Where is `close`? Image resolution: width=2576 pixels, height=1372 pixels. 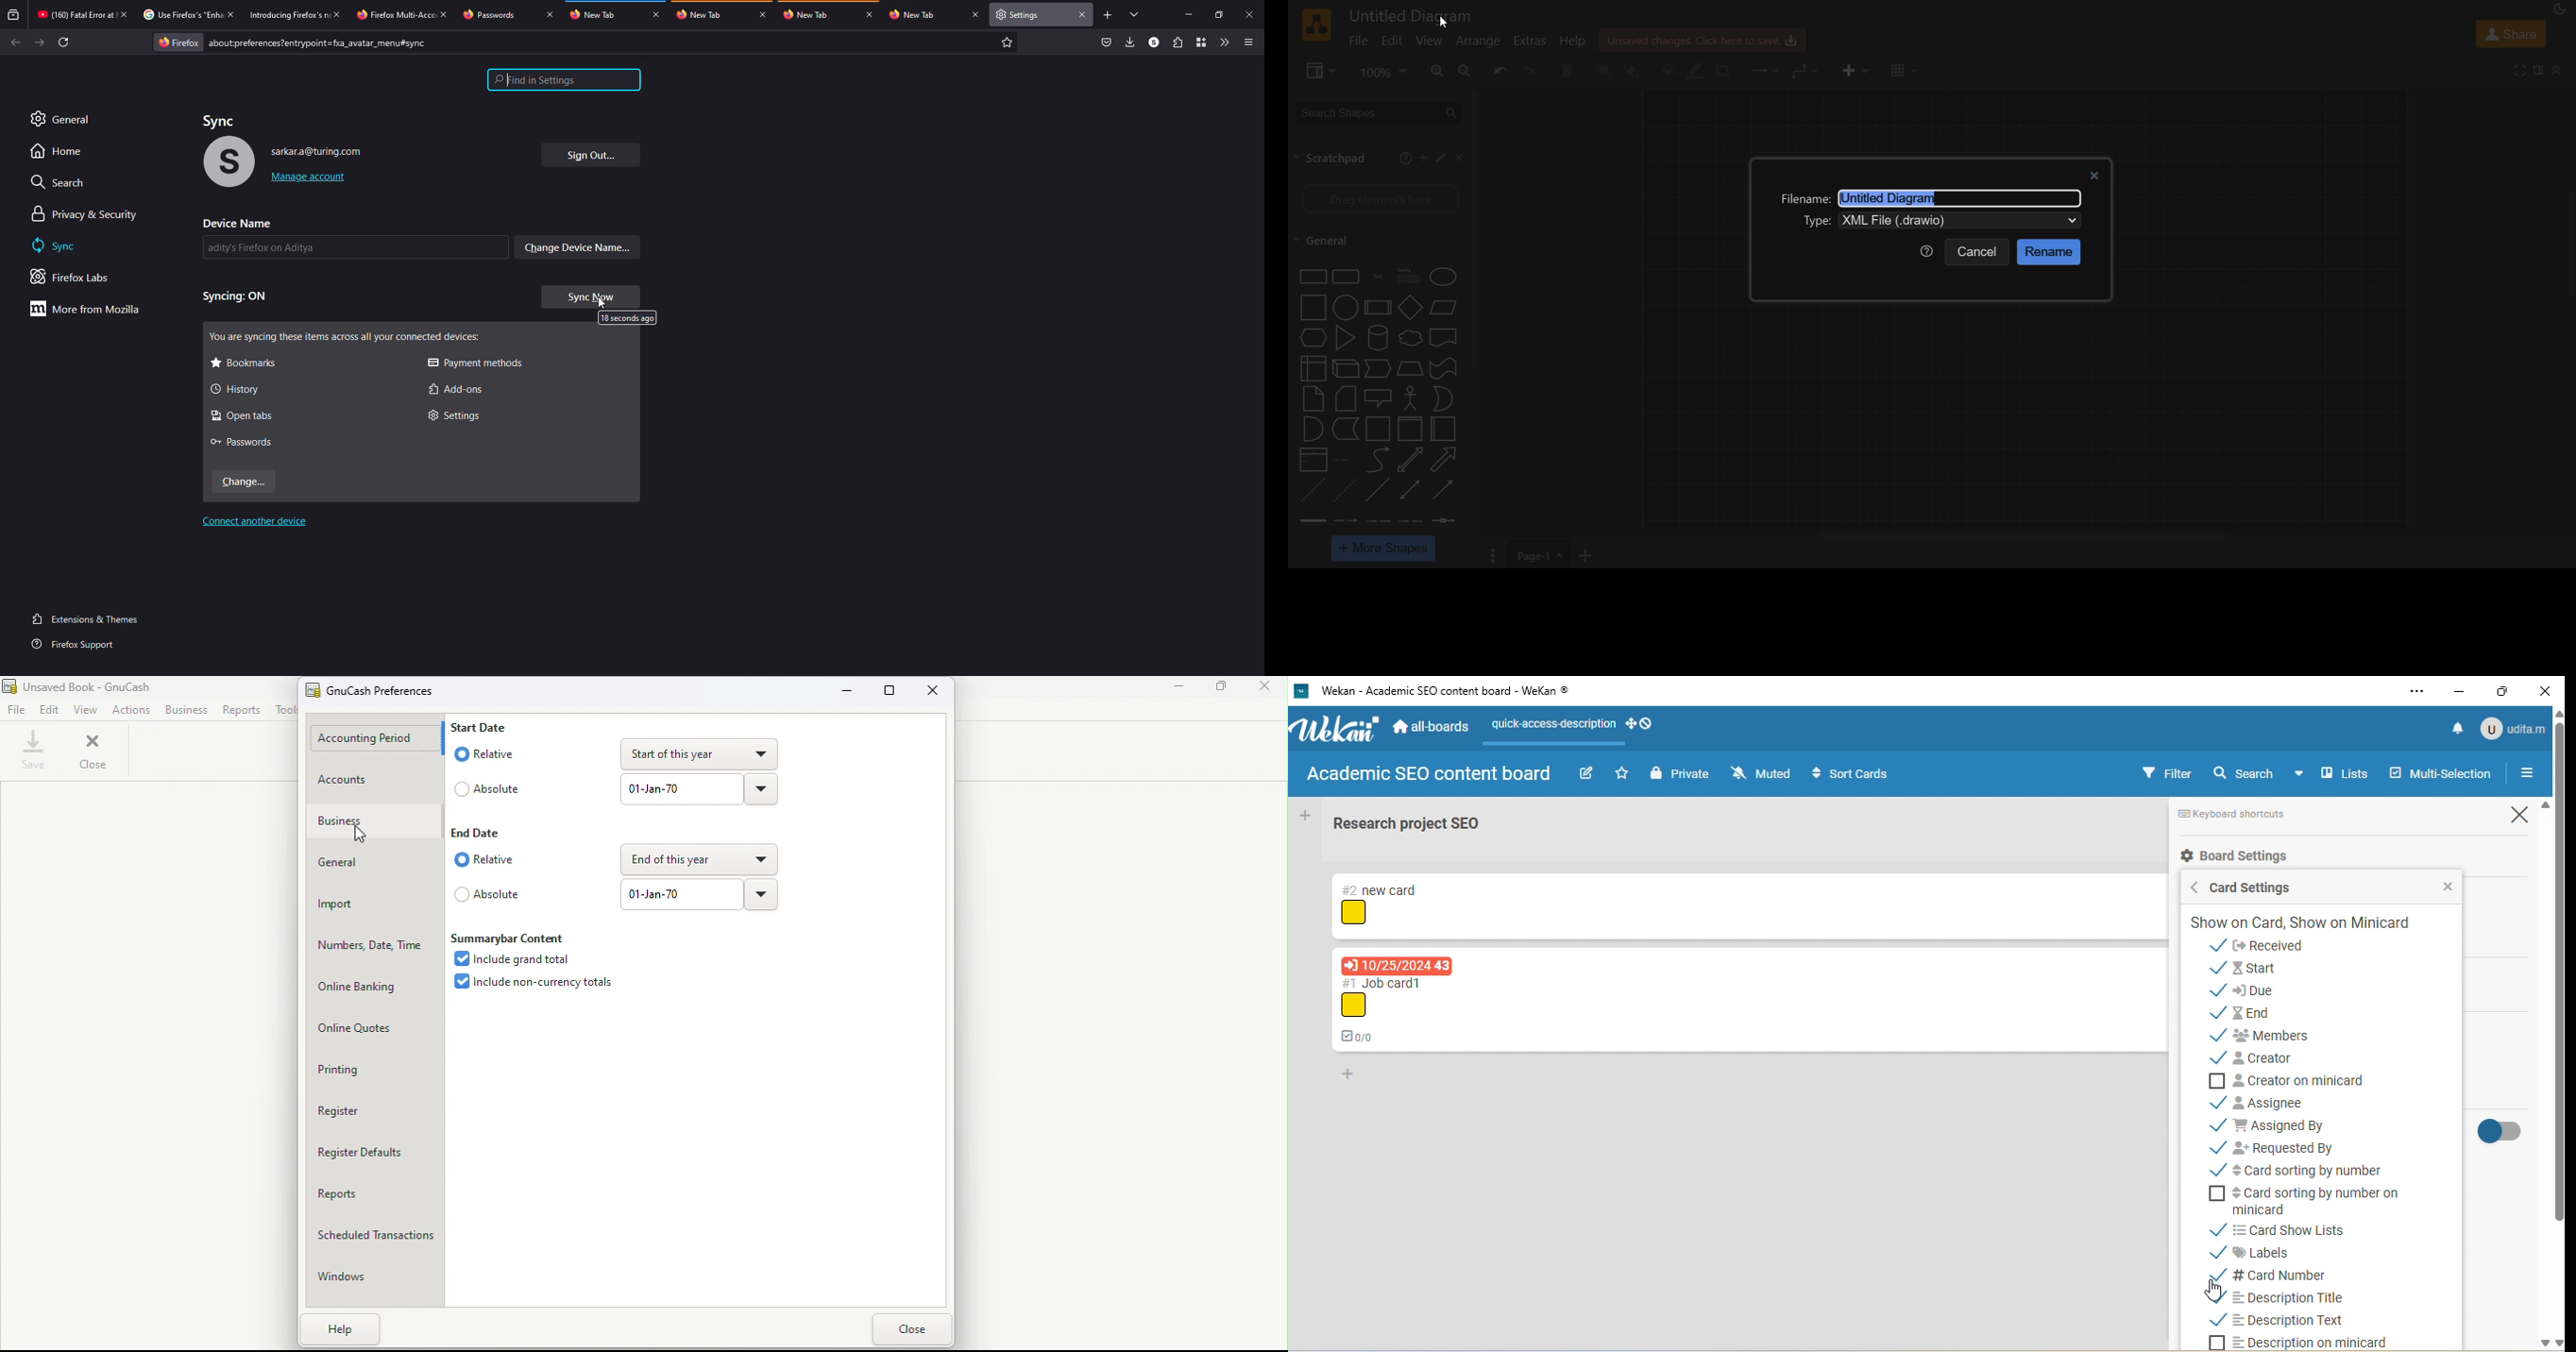 close is located at coordinates (2097, 174).